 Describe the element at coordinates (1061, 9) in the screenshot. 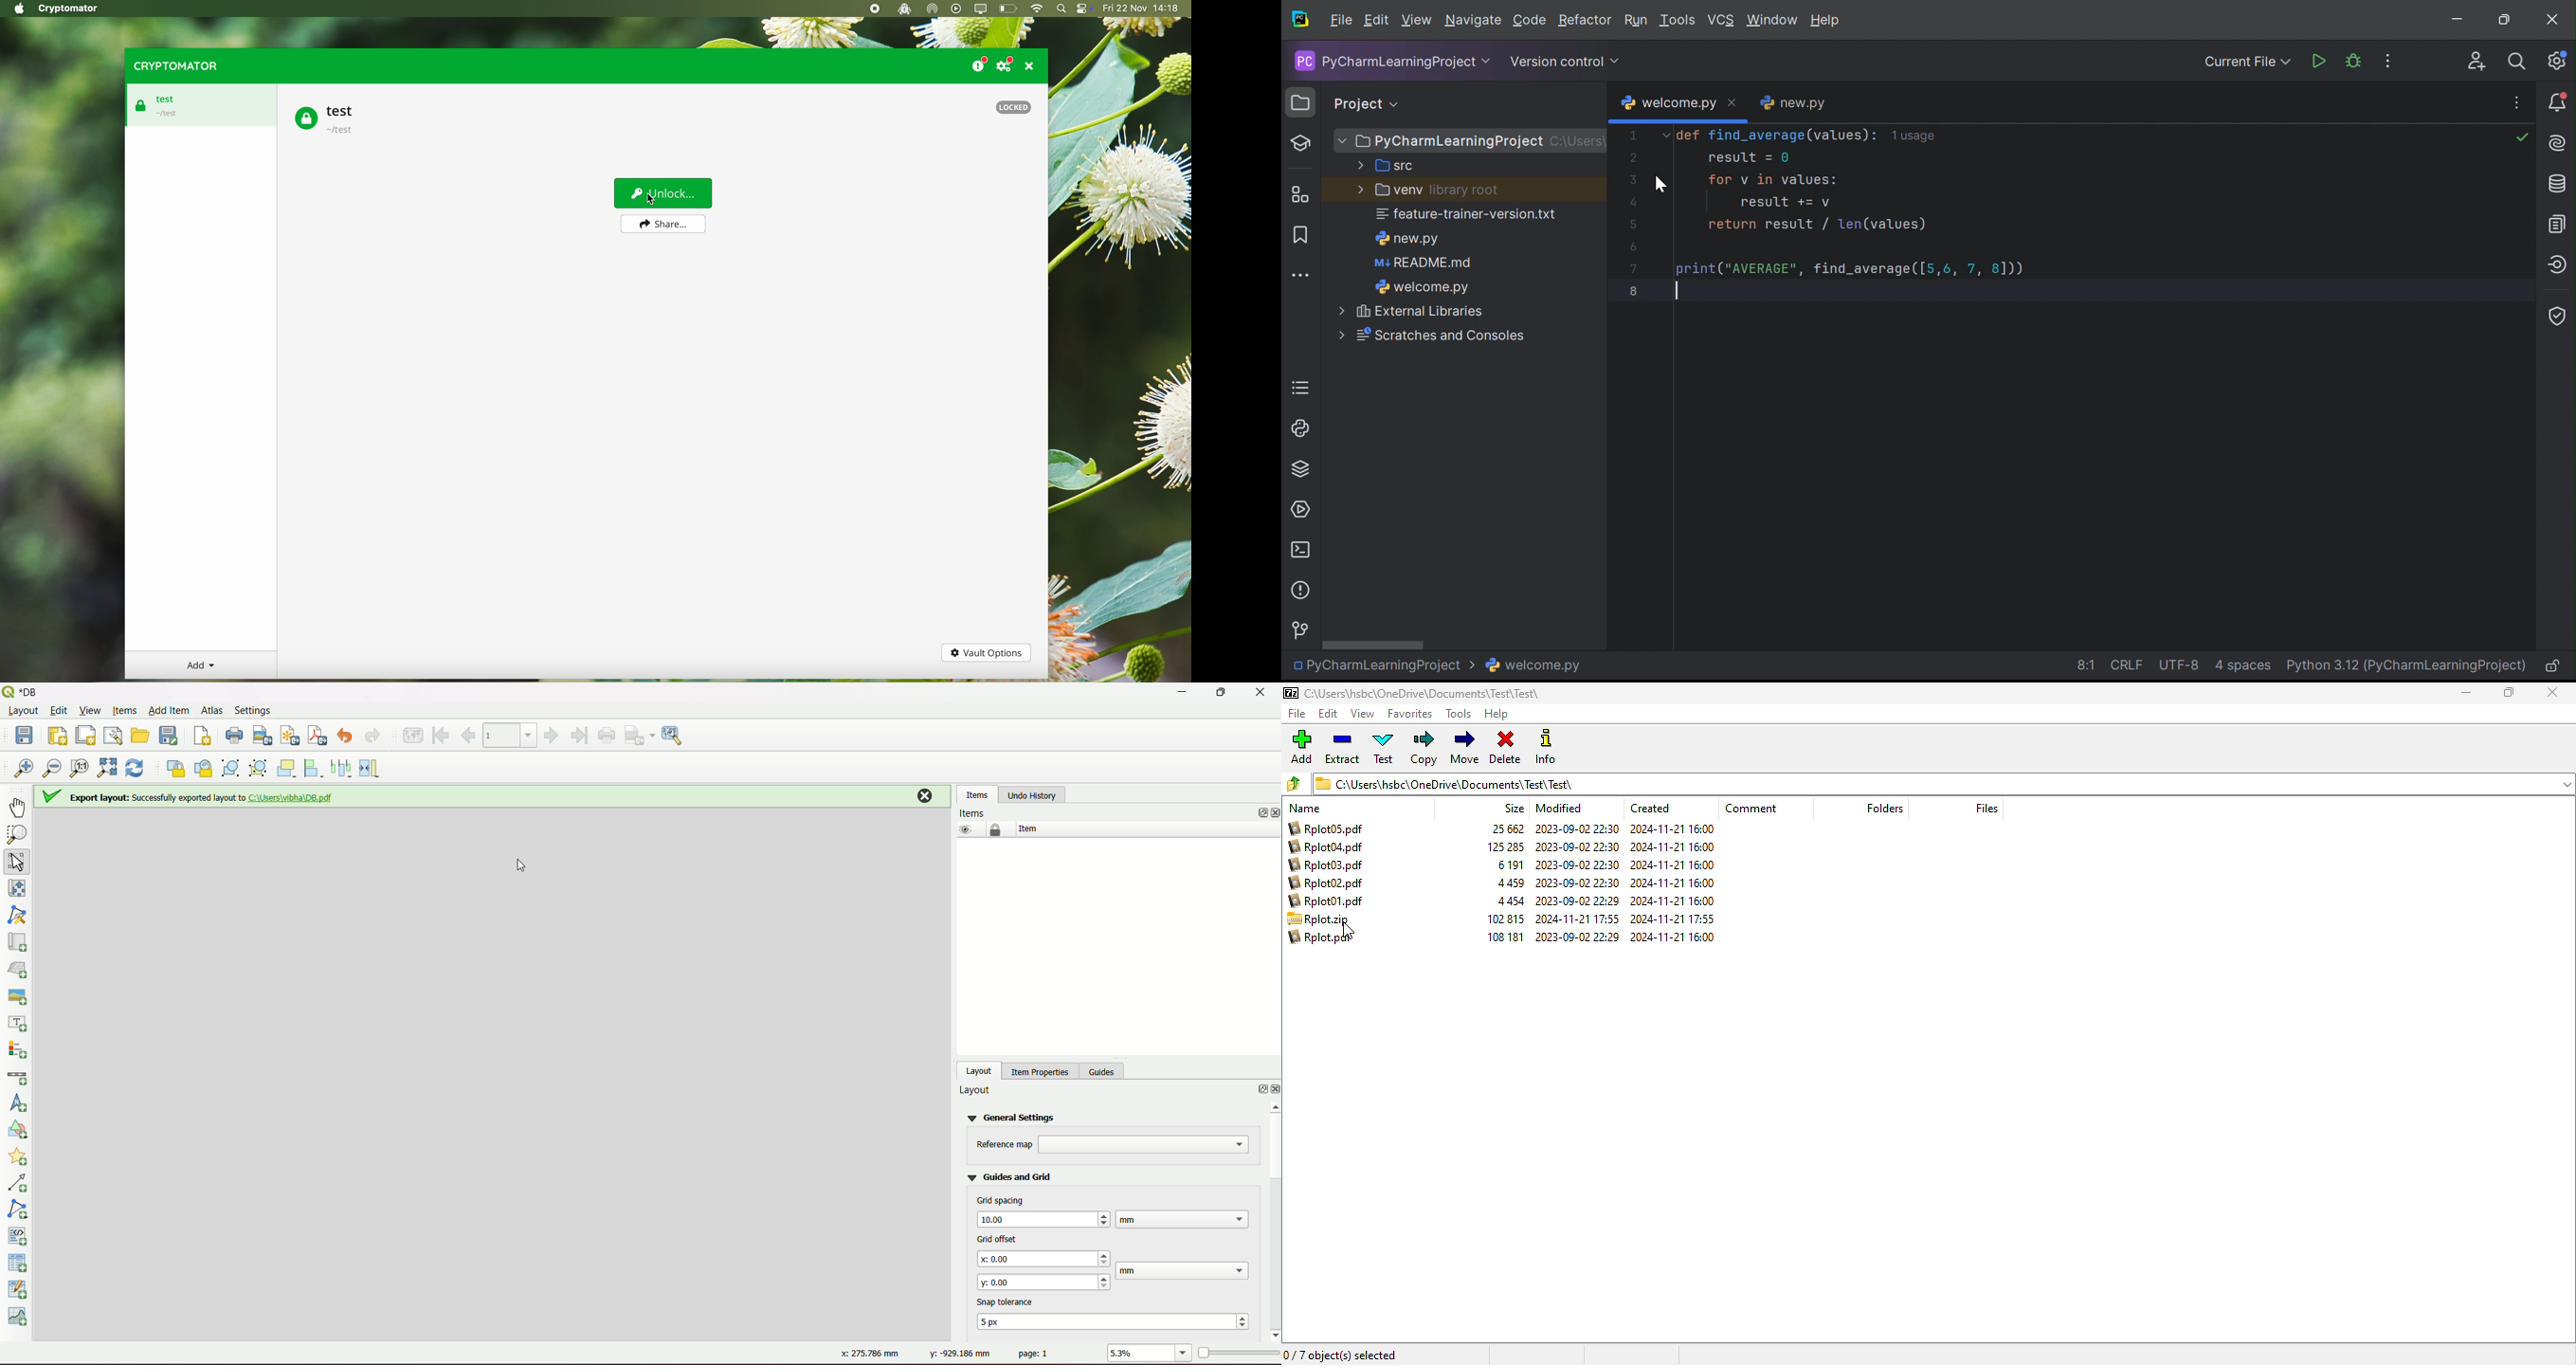

I see `spotlight search` at that location.